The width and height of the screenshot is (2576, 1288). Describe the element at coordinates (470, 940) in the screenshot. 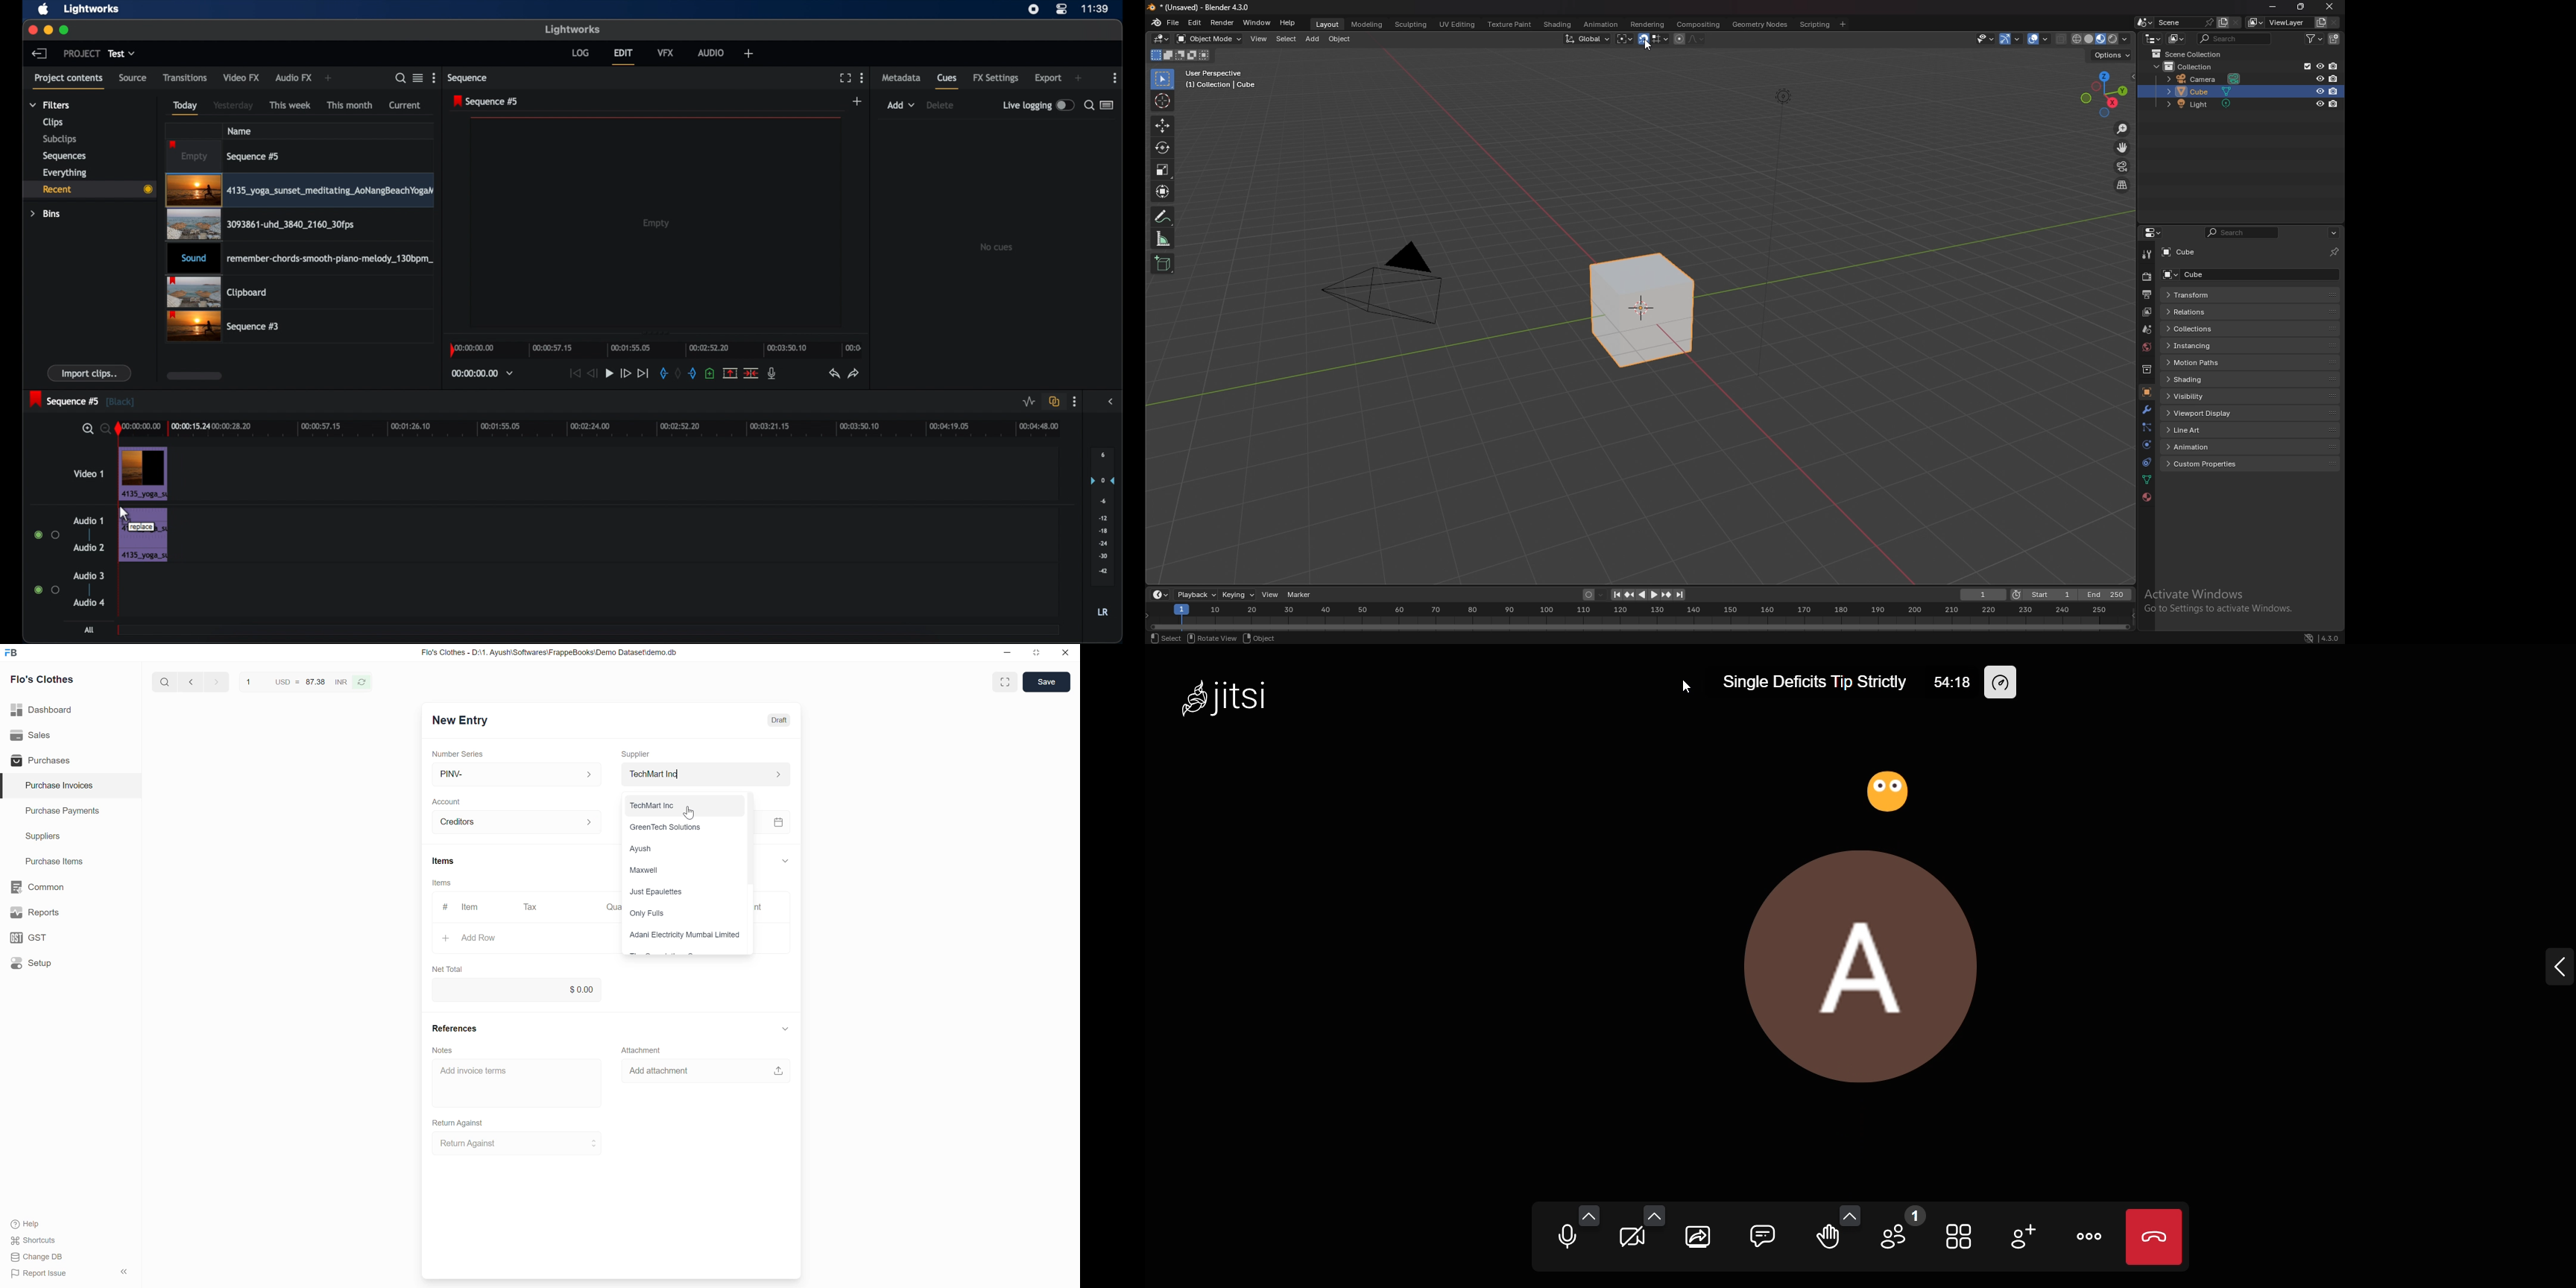

I see `+ Add Row` at that location.